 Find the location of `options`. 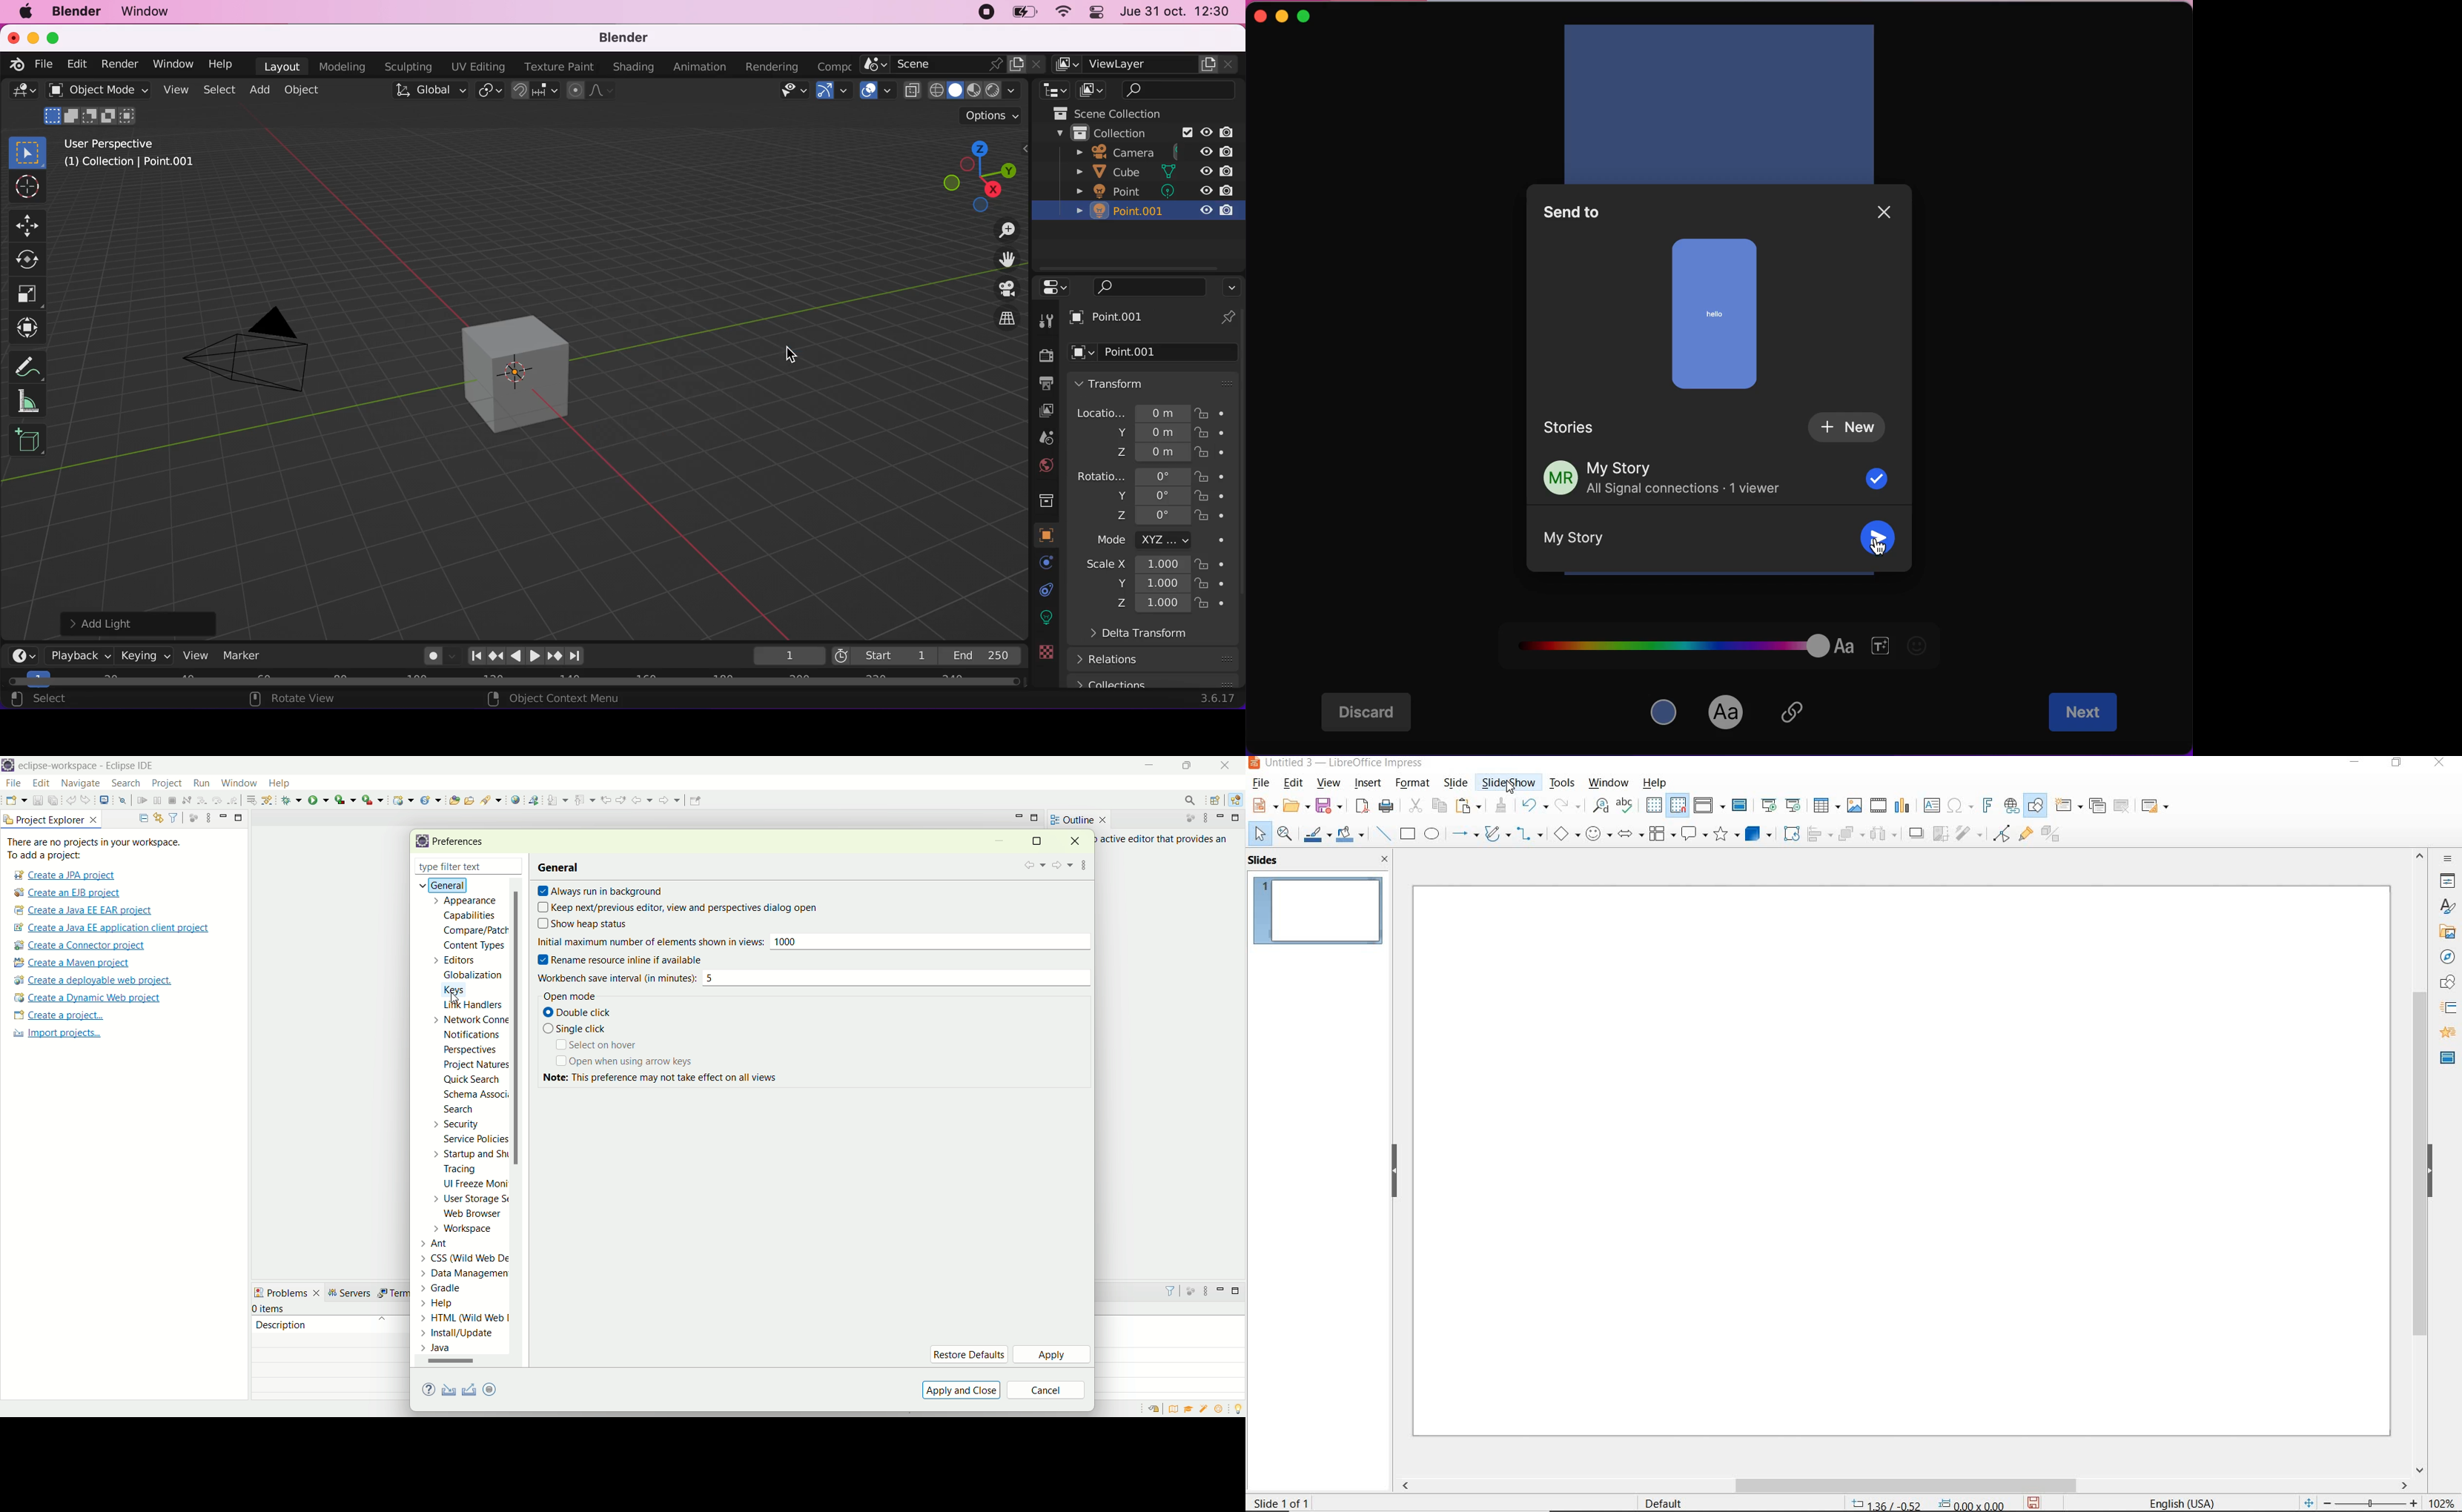

options is located at coordinates (1230, 287).